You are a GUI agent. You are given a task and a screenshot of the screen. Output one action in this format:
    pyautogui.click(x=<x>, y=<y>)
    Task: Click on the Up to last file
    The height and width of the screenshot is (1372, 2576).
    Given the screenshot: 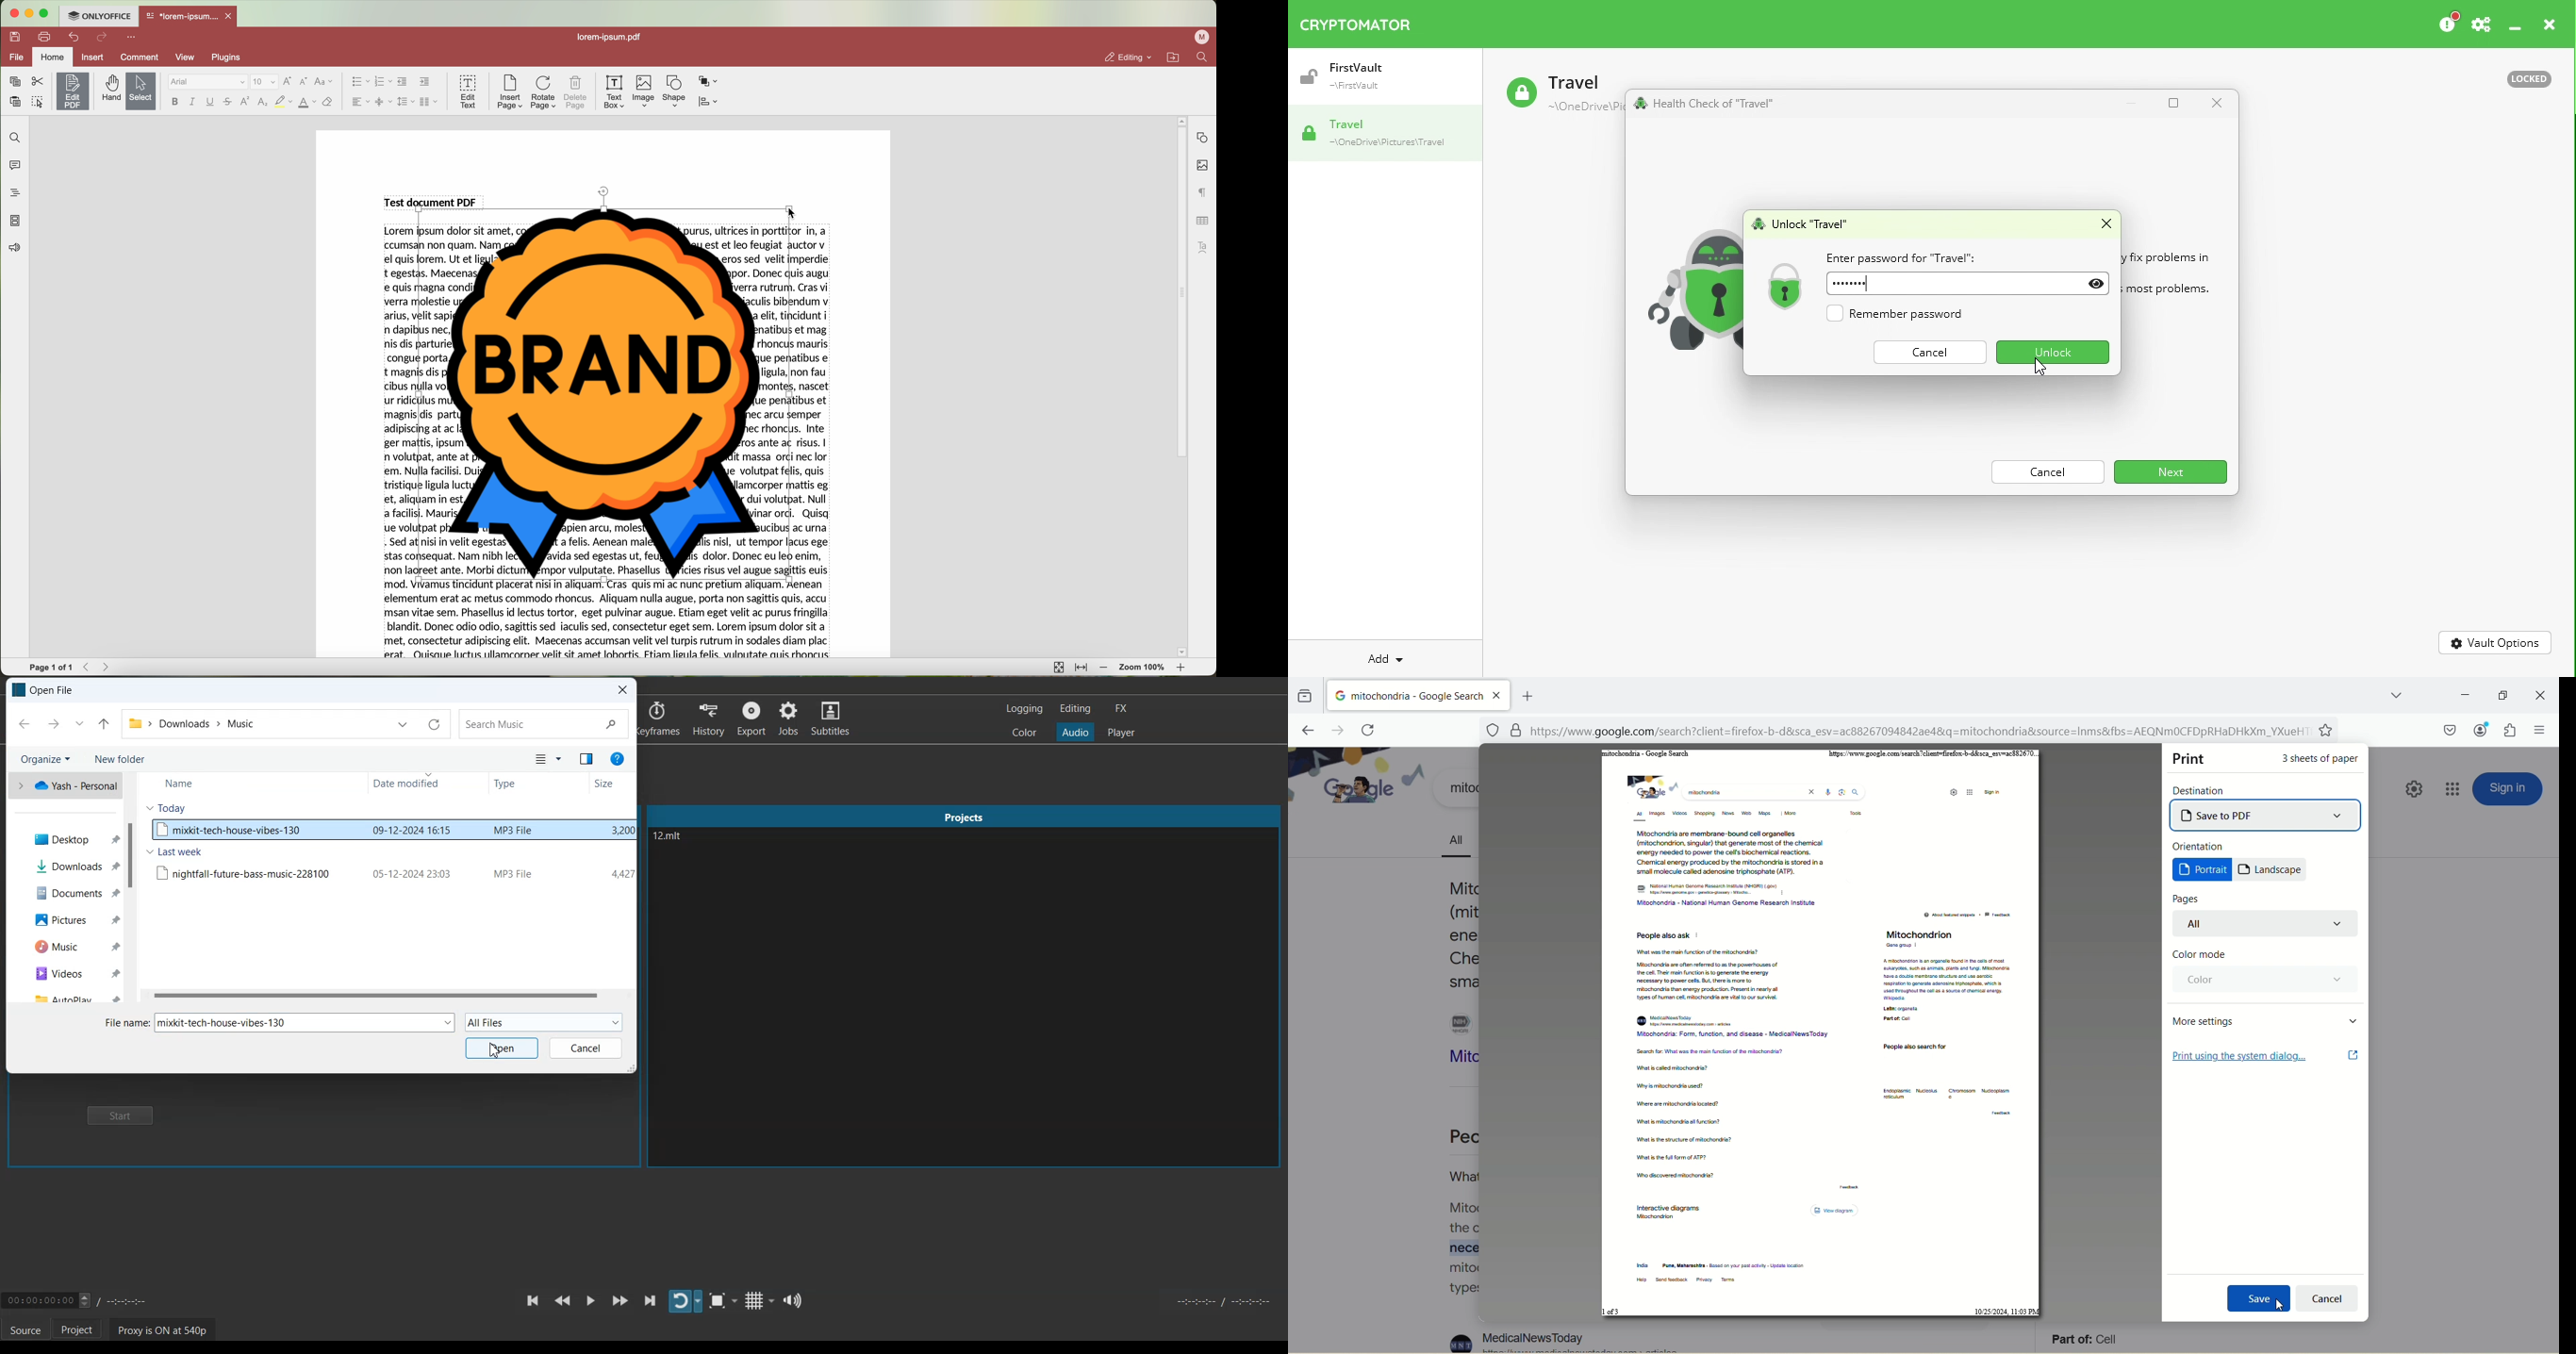 What is the action you would take?
    pyautogui.click(x=104, y=724)
    